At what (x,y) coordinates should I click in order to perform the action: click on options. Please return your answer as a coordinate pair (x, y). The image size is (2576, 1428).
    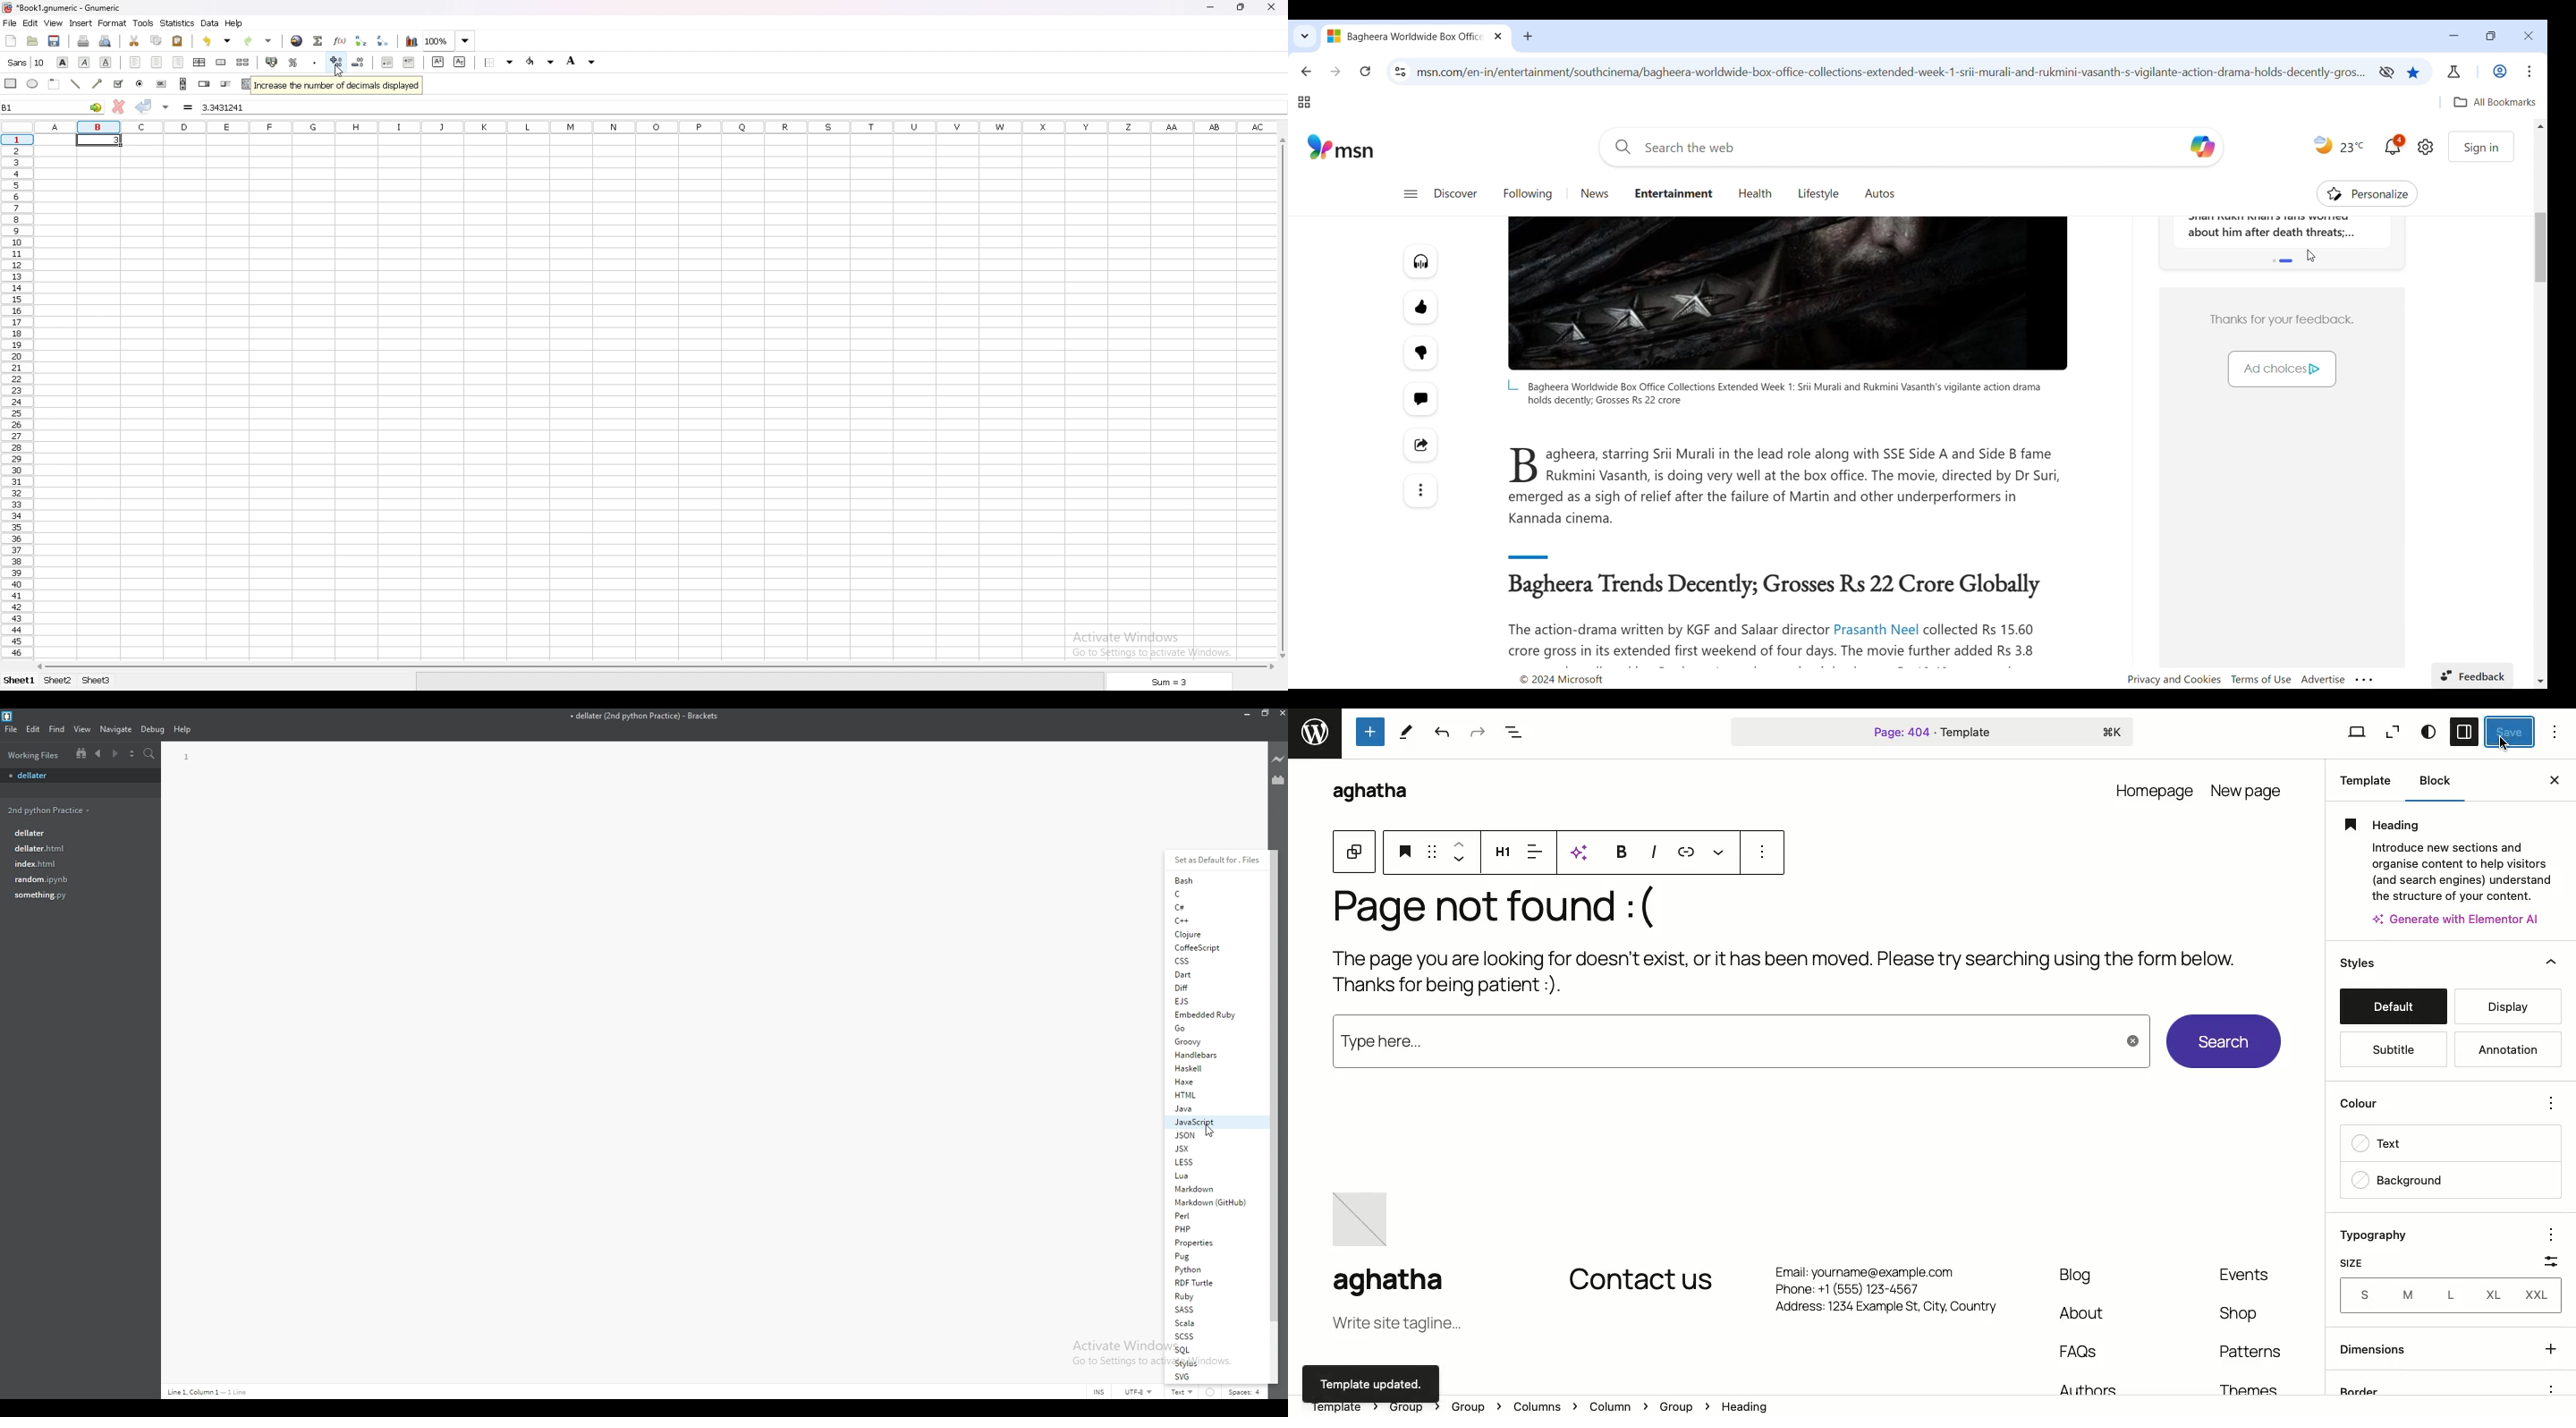
    Looking at the image, I should click on (2551, 1100).